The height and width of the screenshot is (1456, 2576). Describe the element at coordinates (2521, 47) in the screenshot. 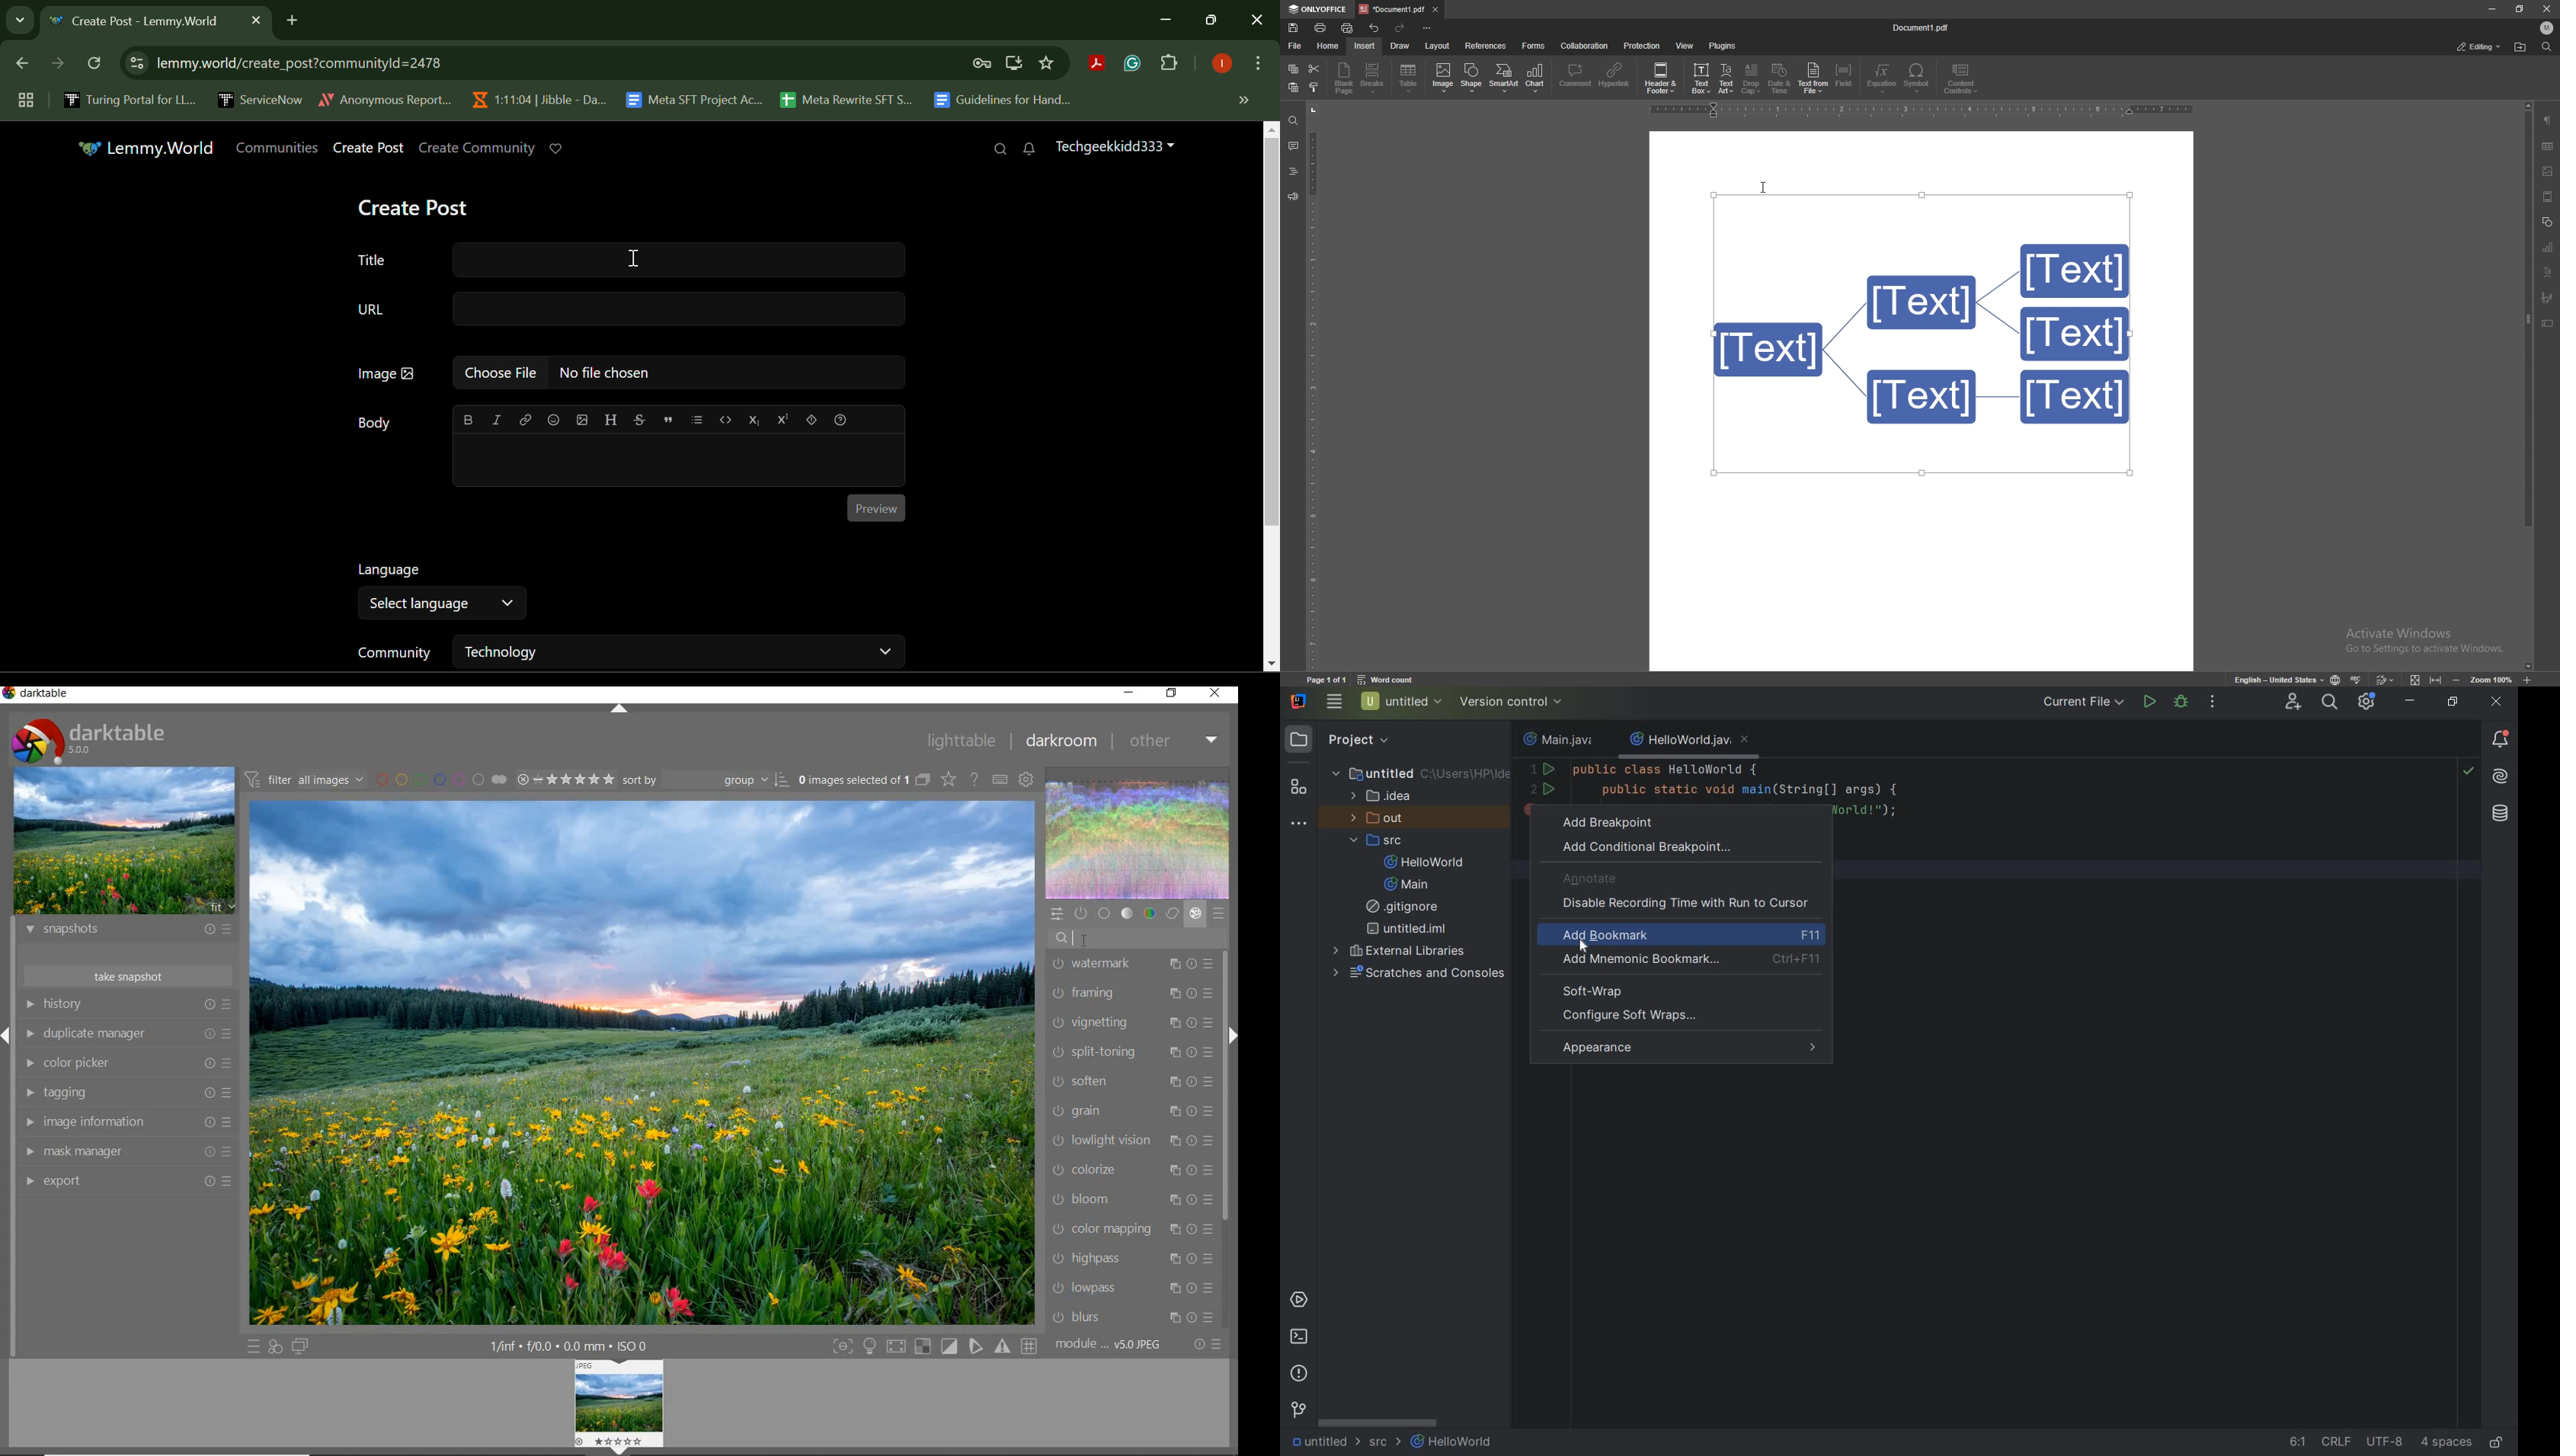

I see `locate file` at that location.